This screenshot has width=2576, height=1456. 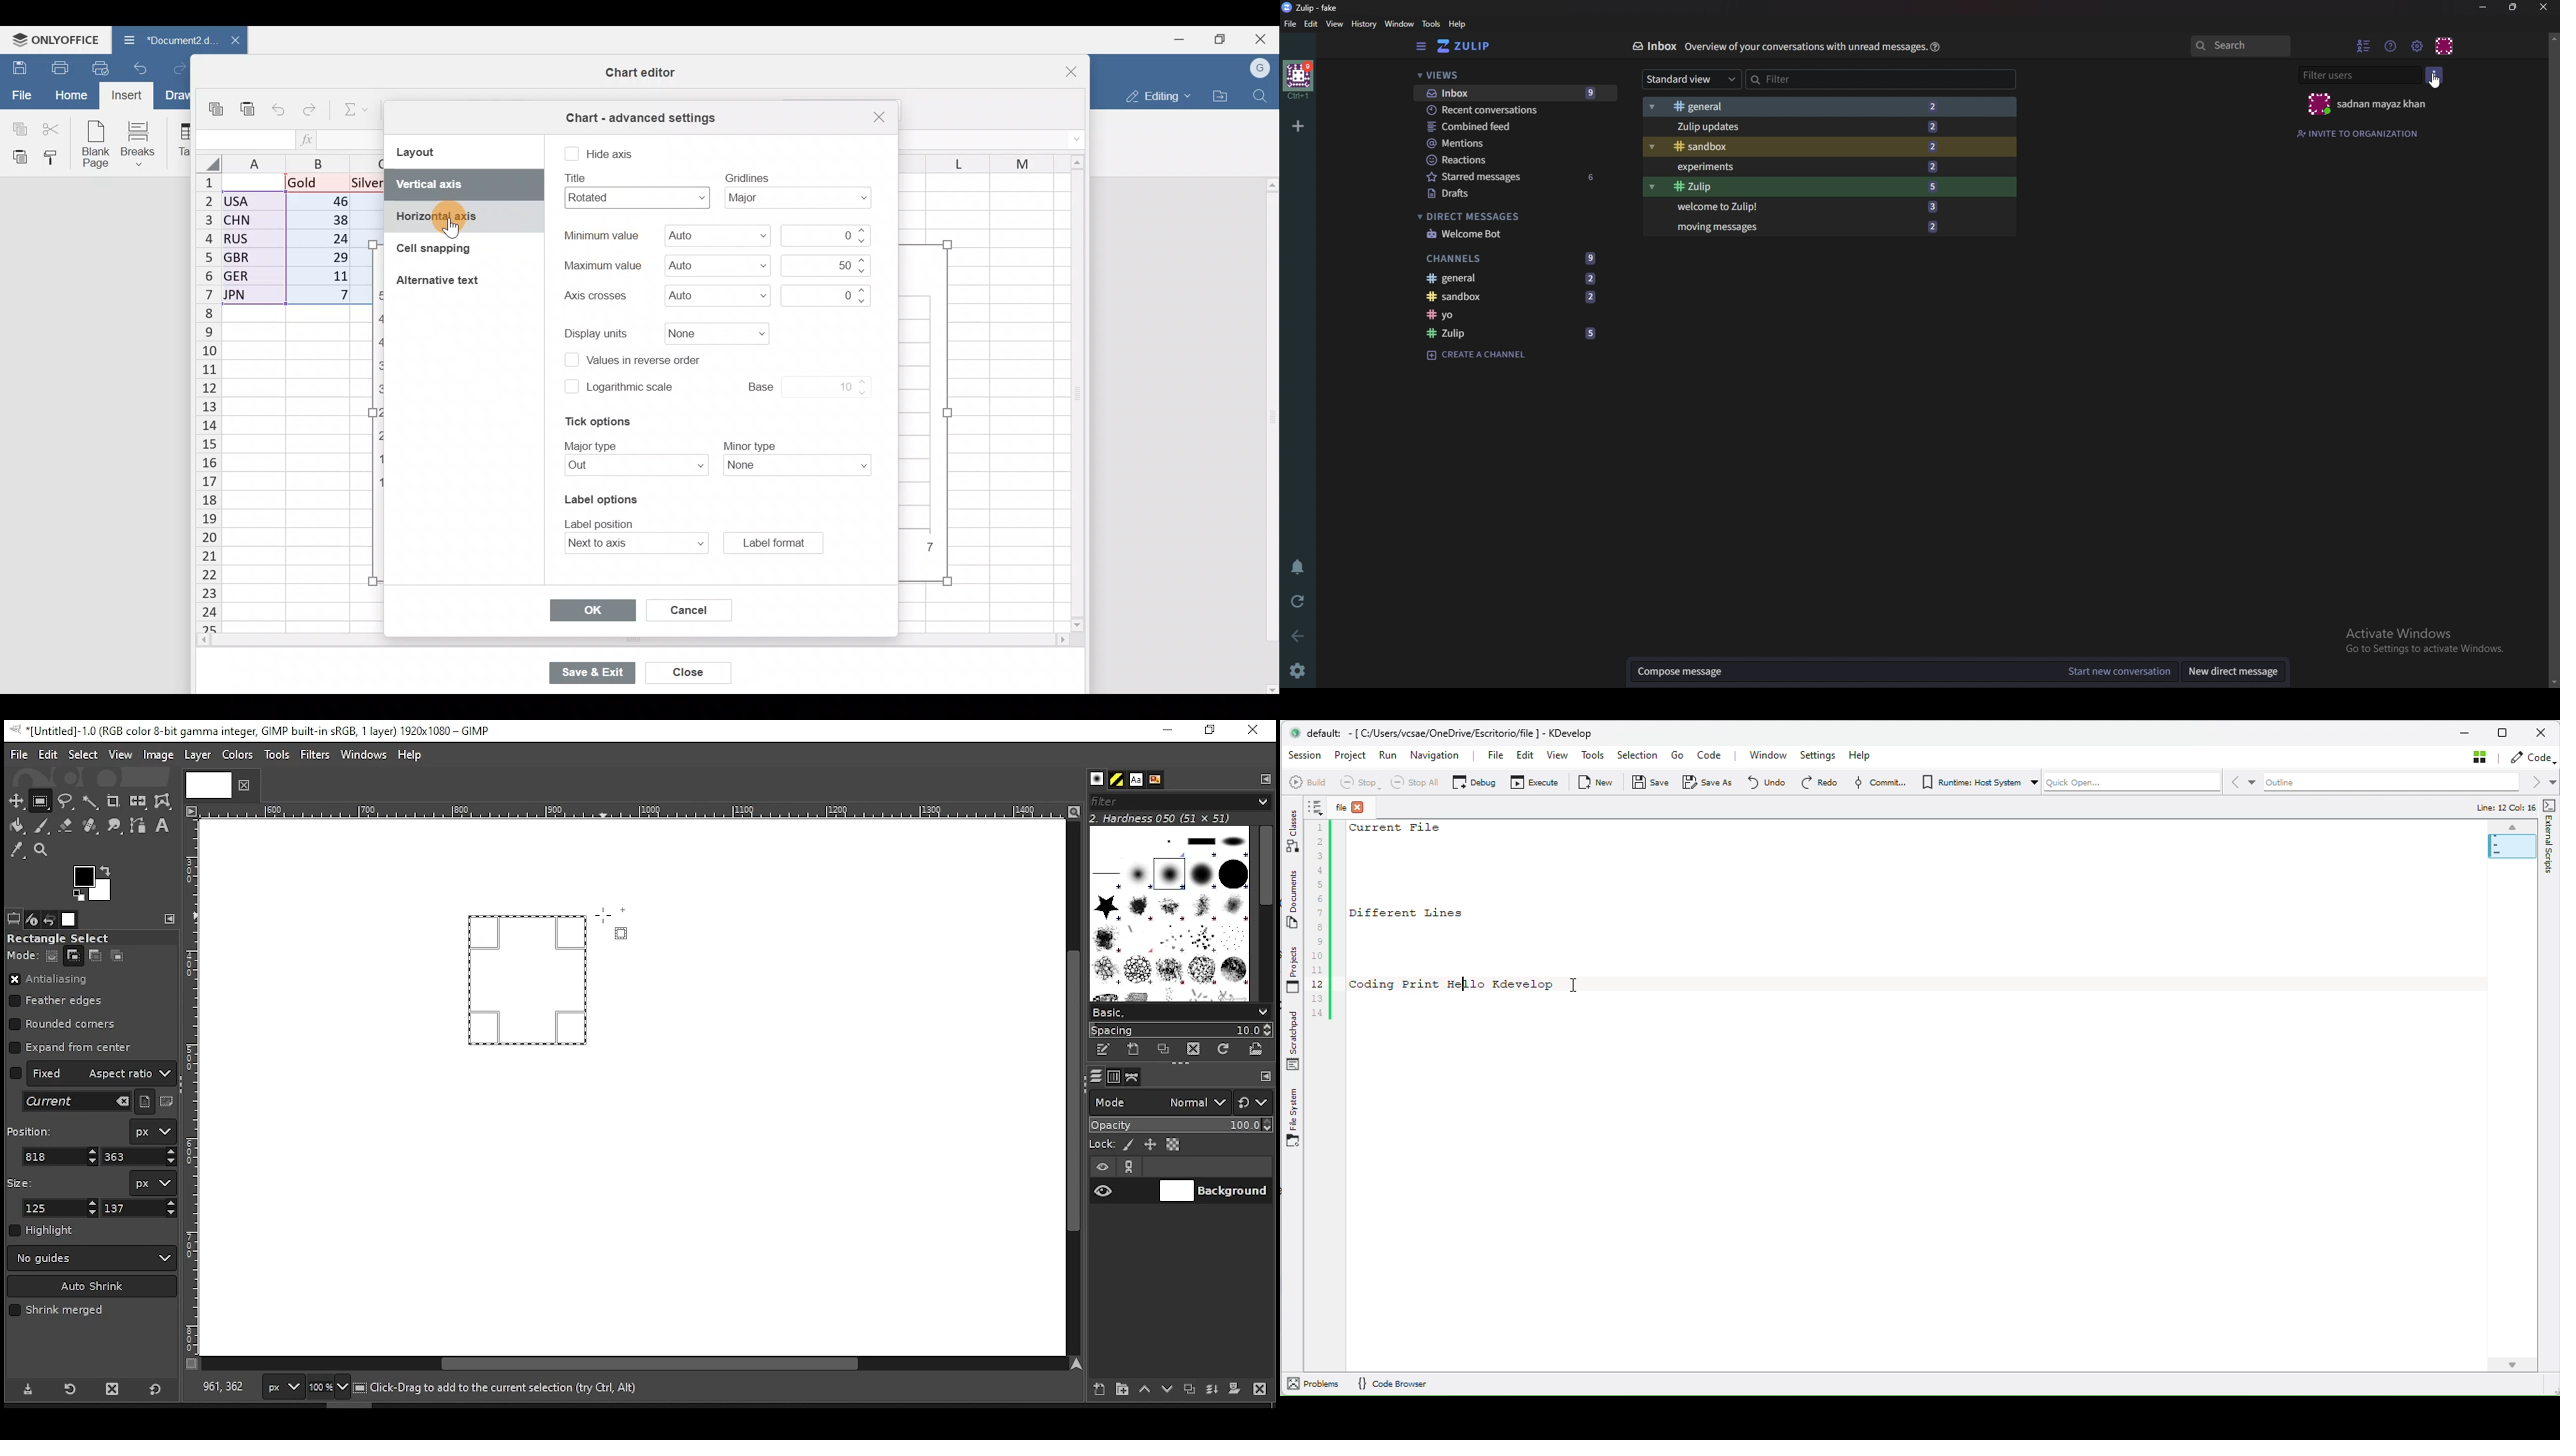 What do you see at coordinates (200, 404) in the screenshot?
I see `Rows` at bounding box center [200, 404].